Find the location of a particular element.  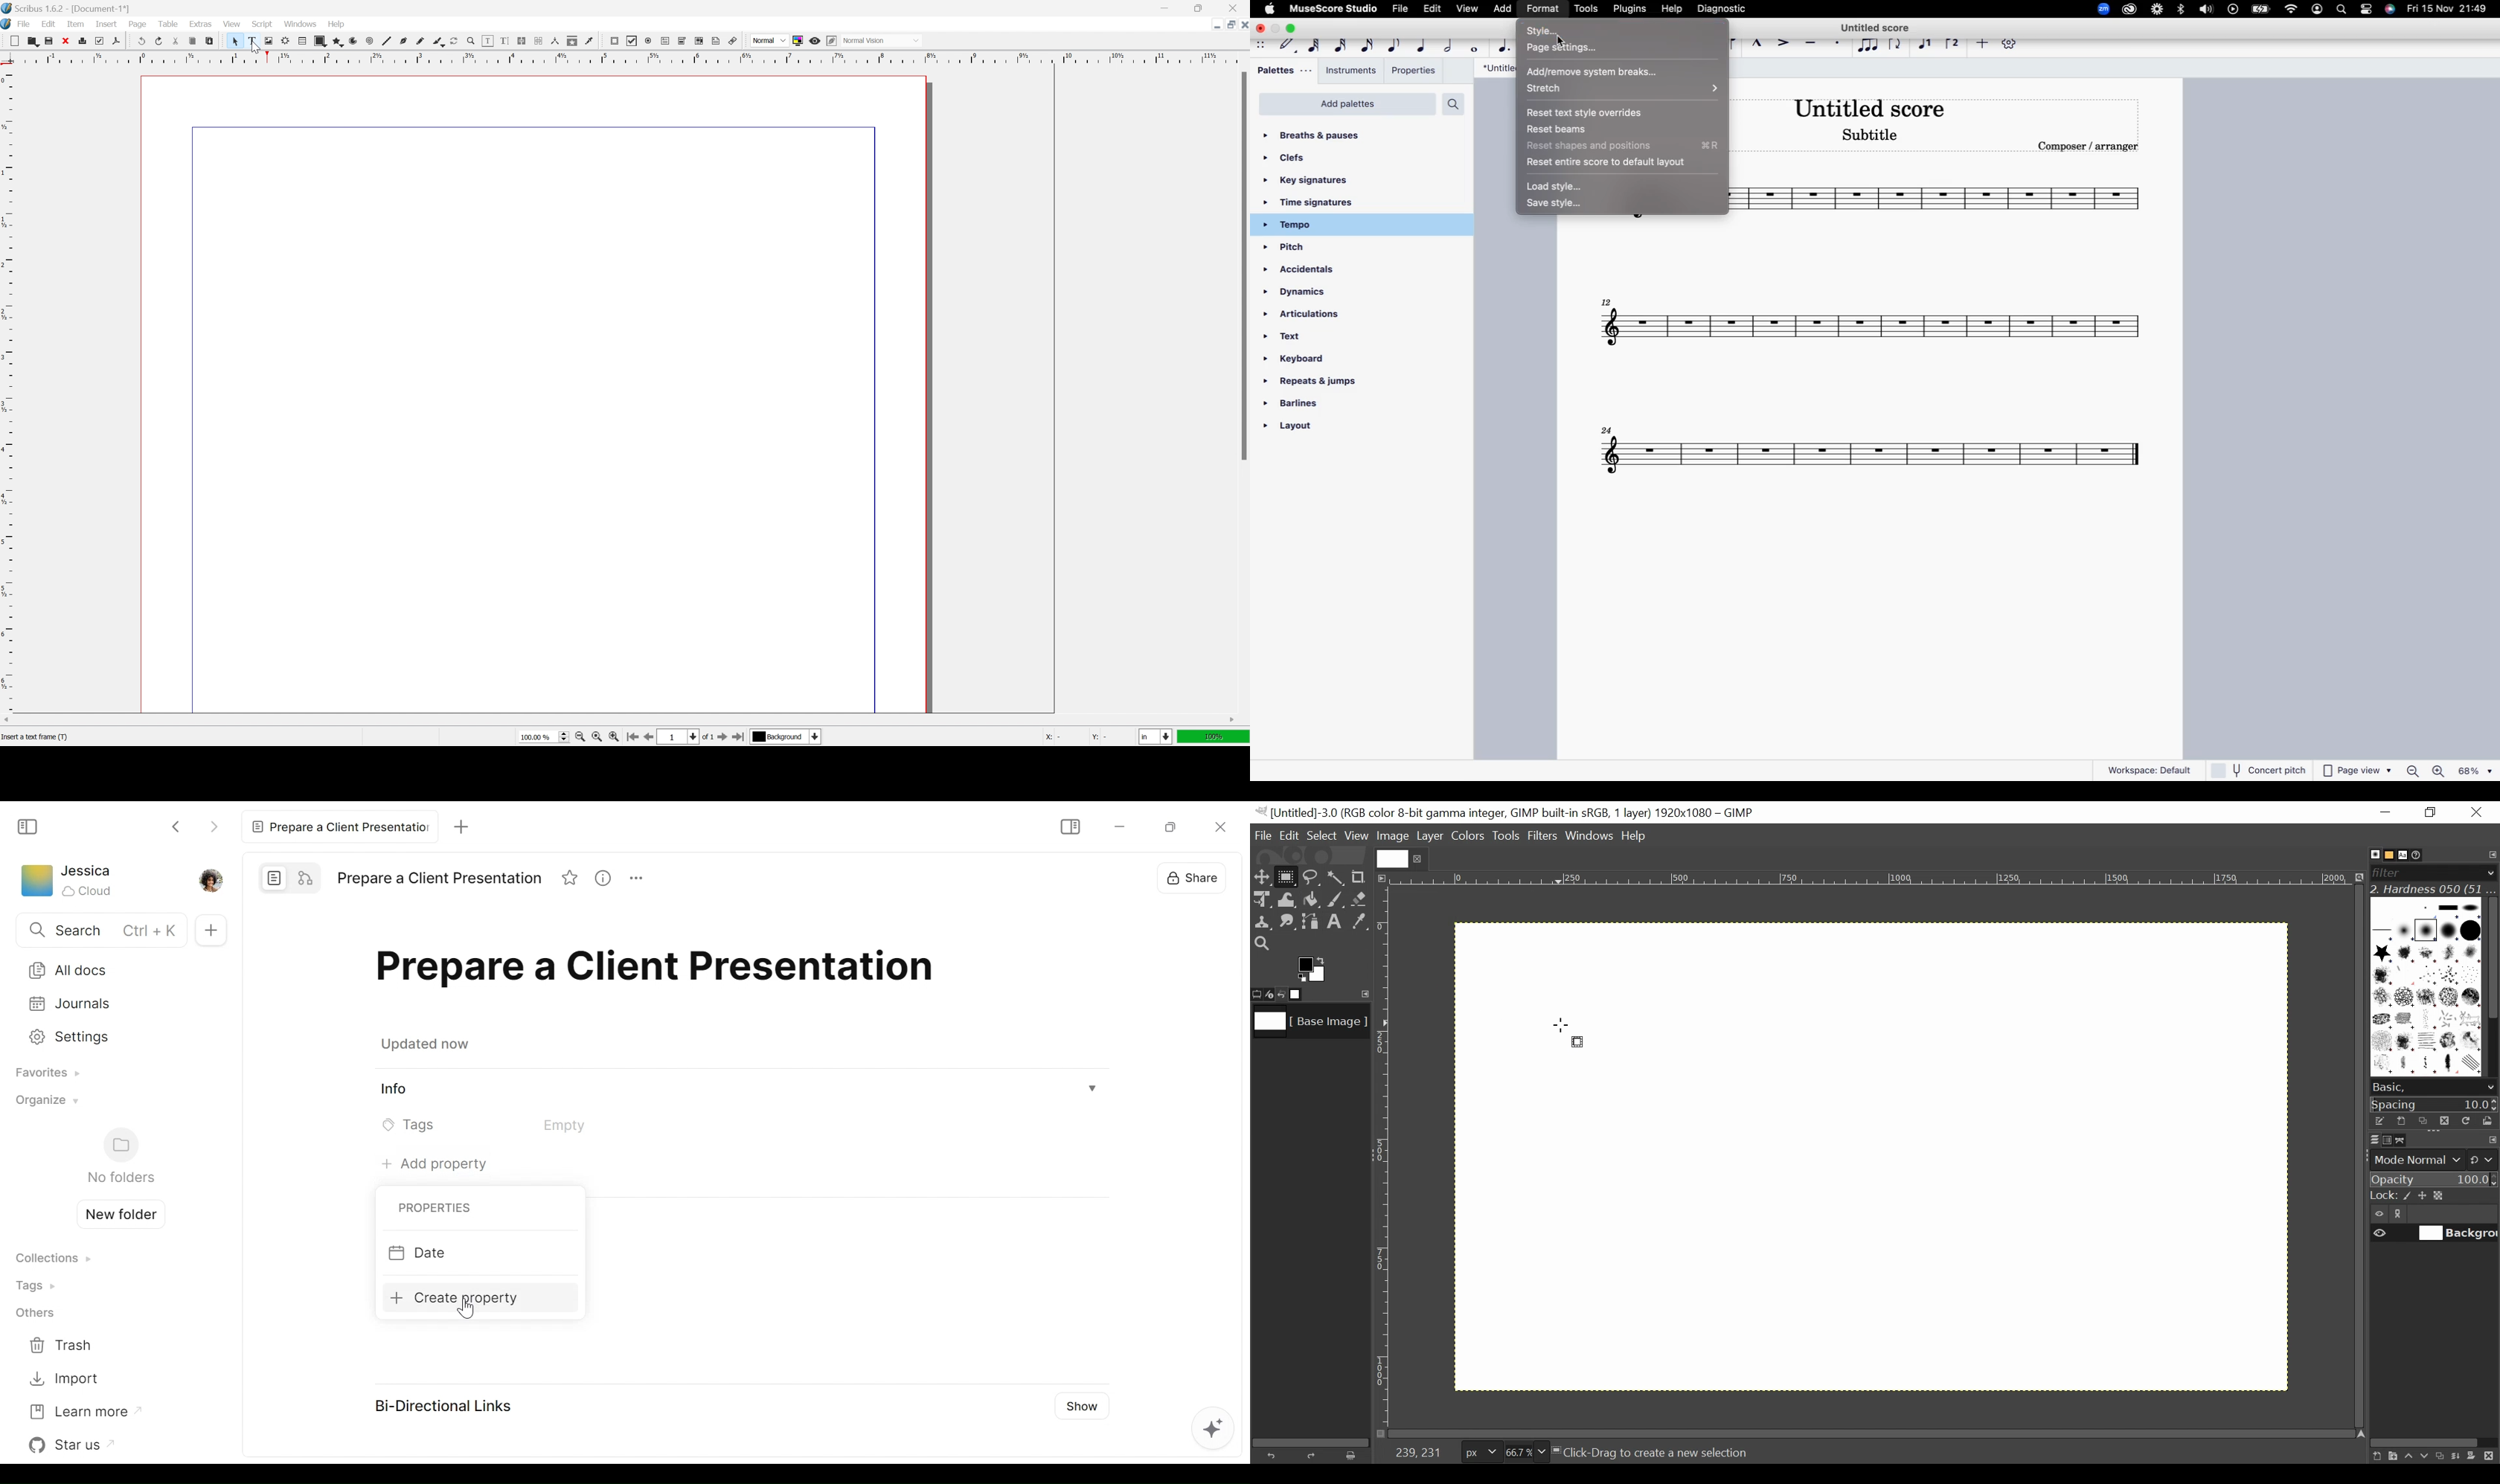

Create Property is located at coordinates (465, 1297).